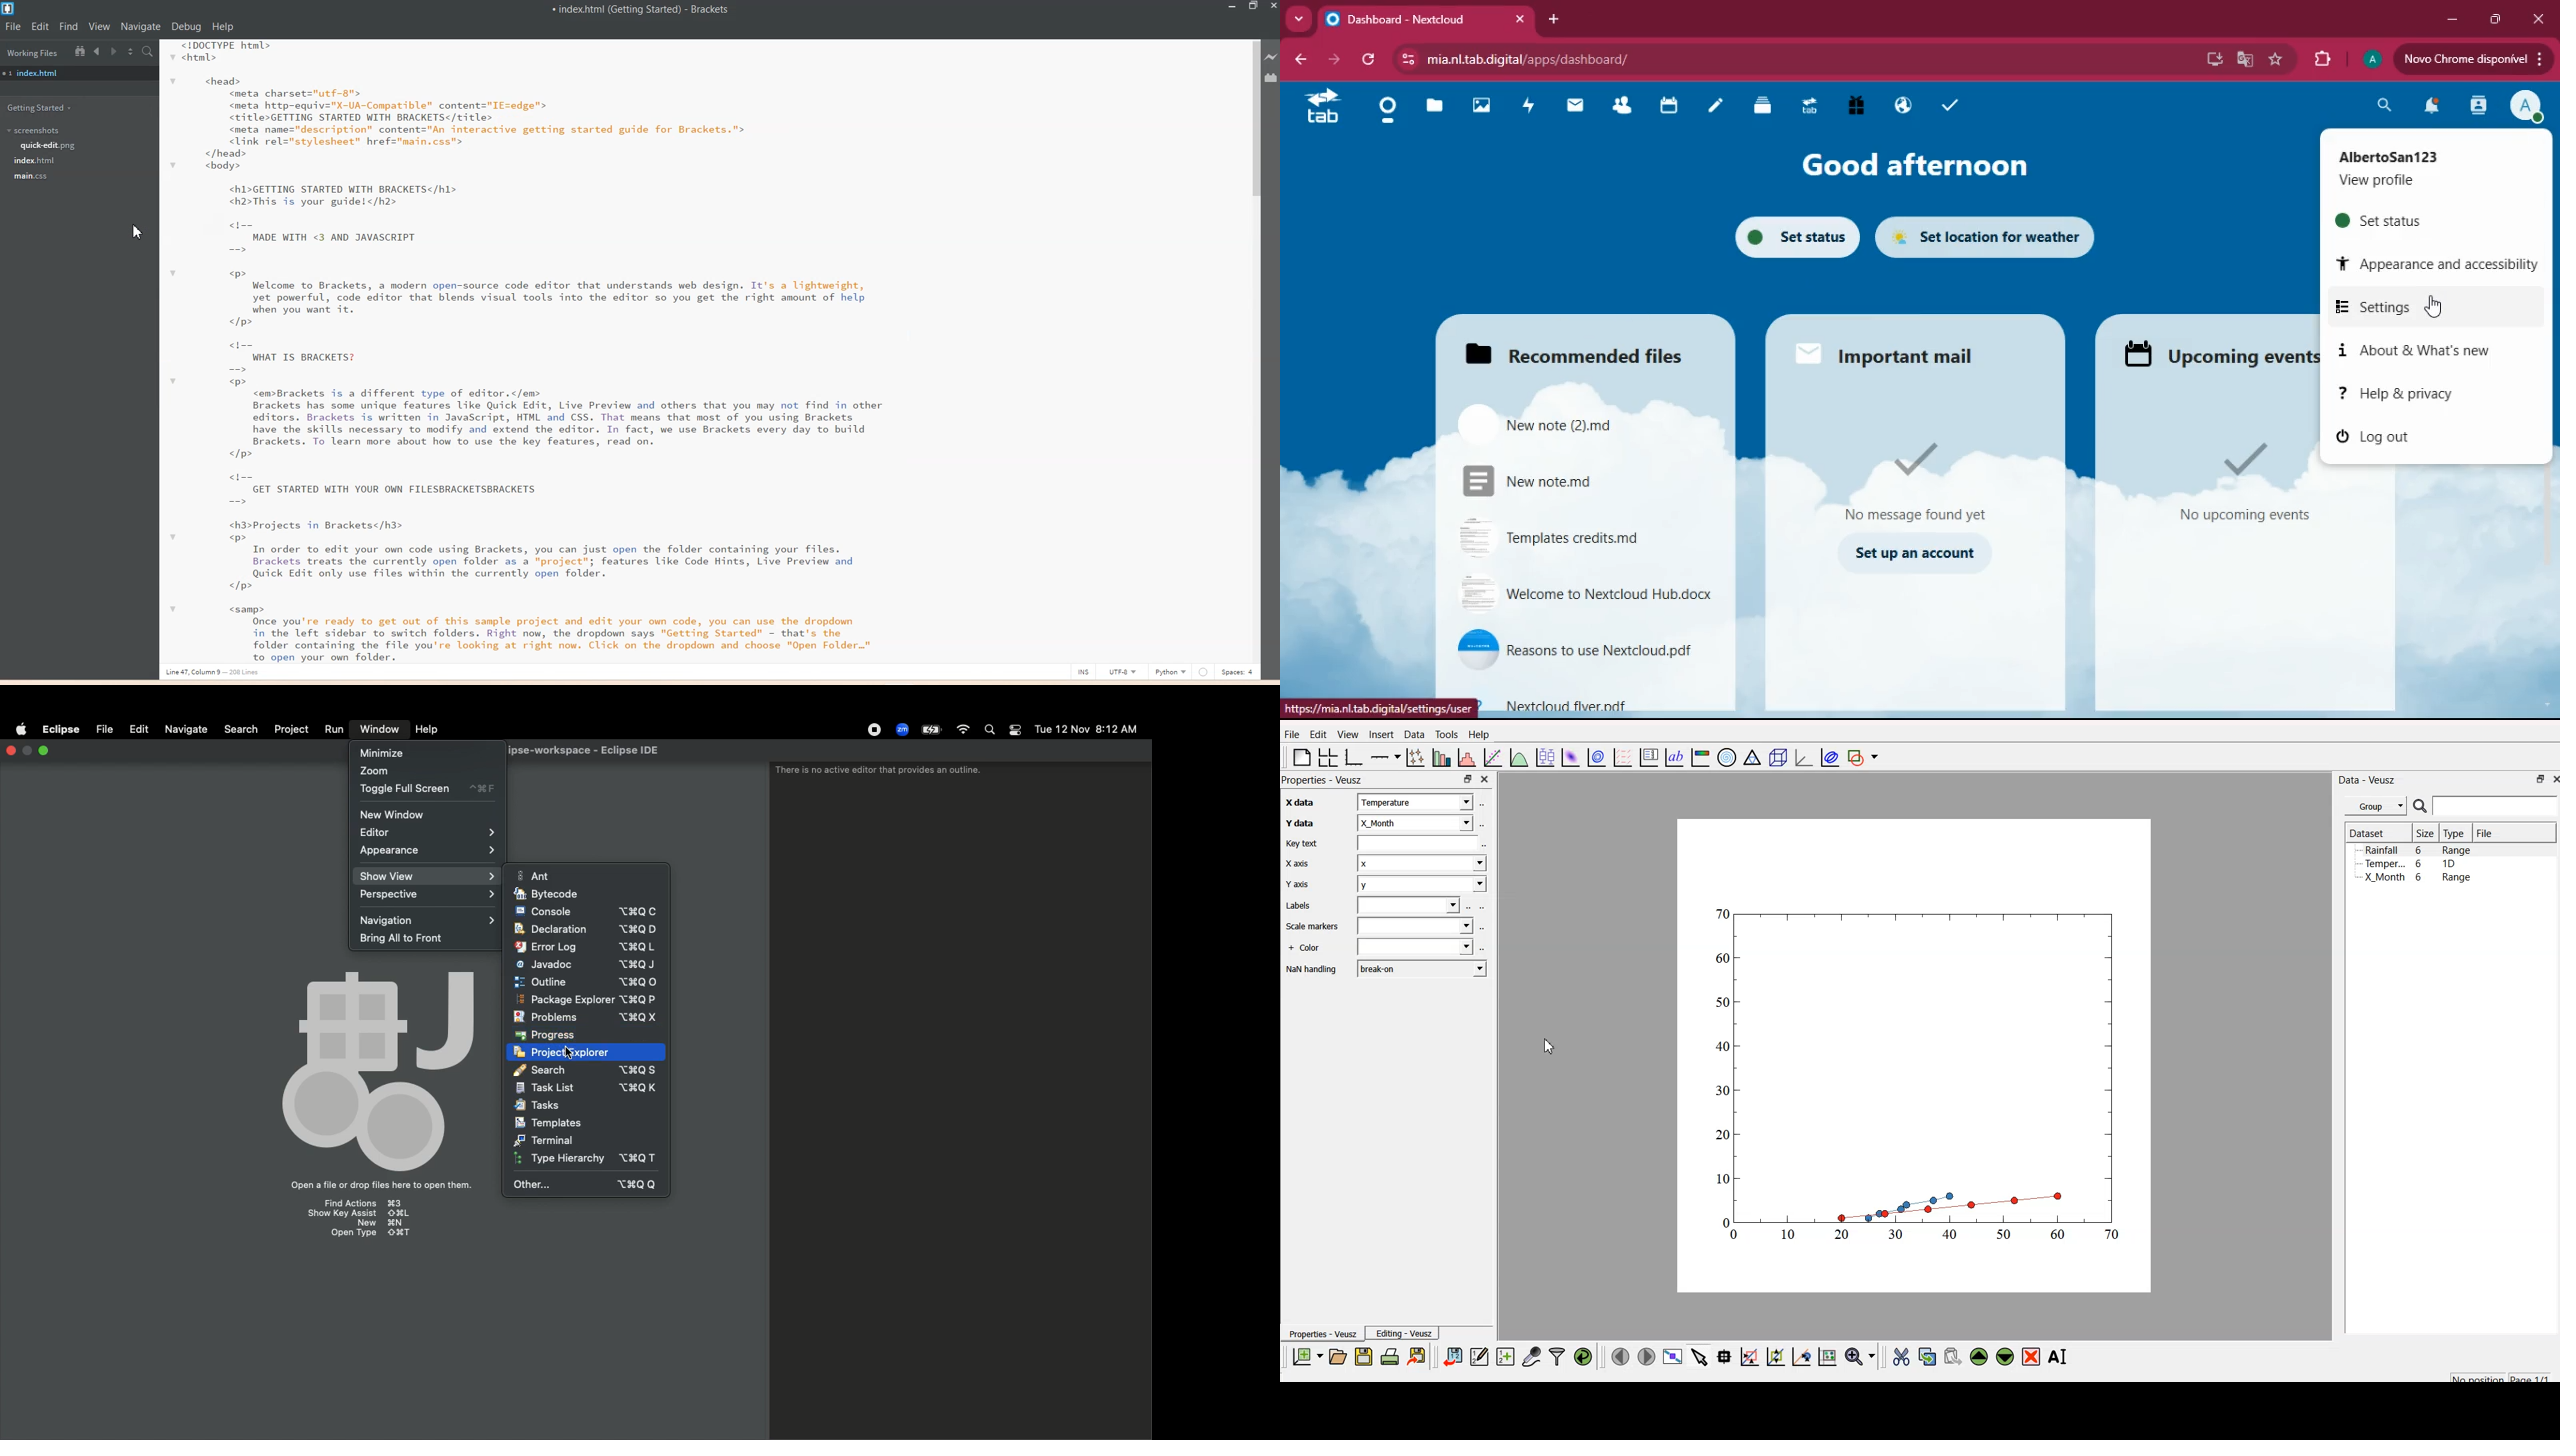  What do you see at coordinates (566, 1051) in the screenshot?
I see `cursor` at bounding box center [566, 1051].